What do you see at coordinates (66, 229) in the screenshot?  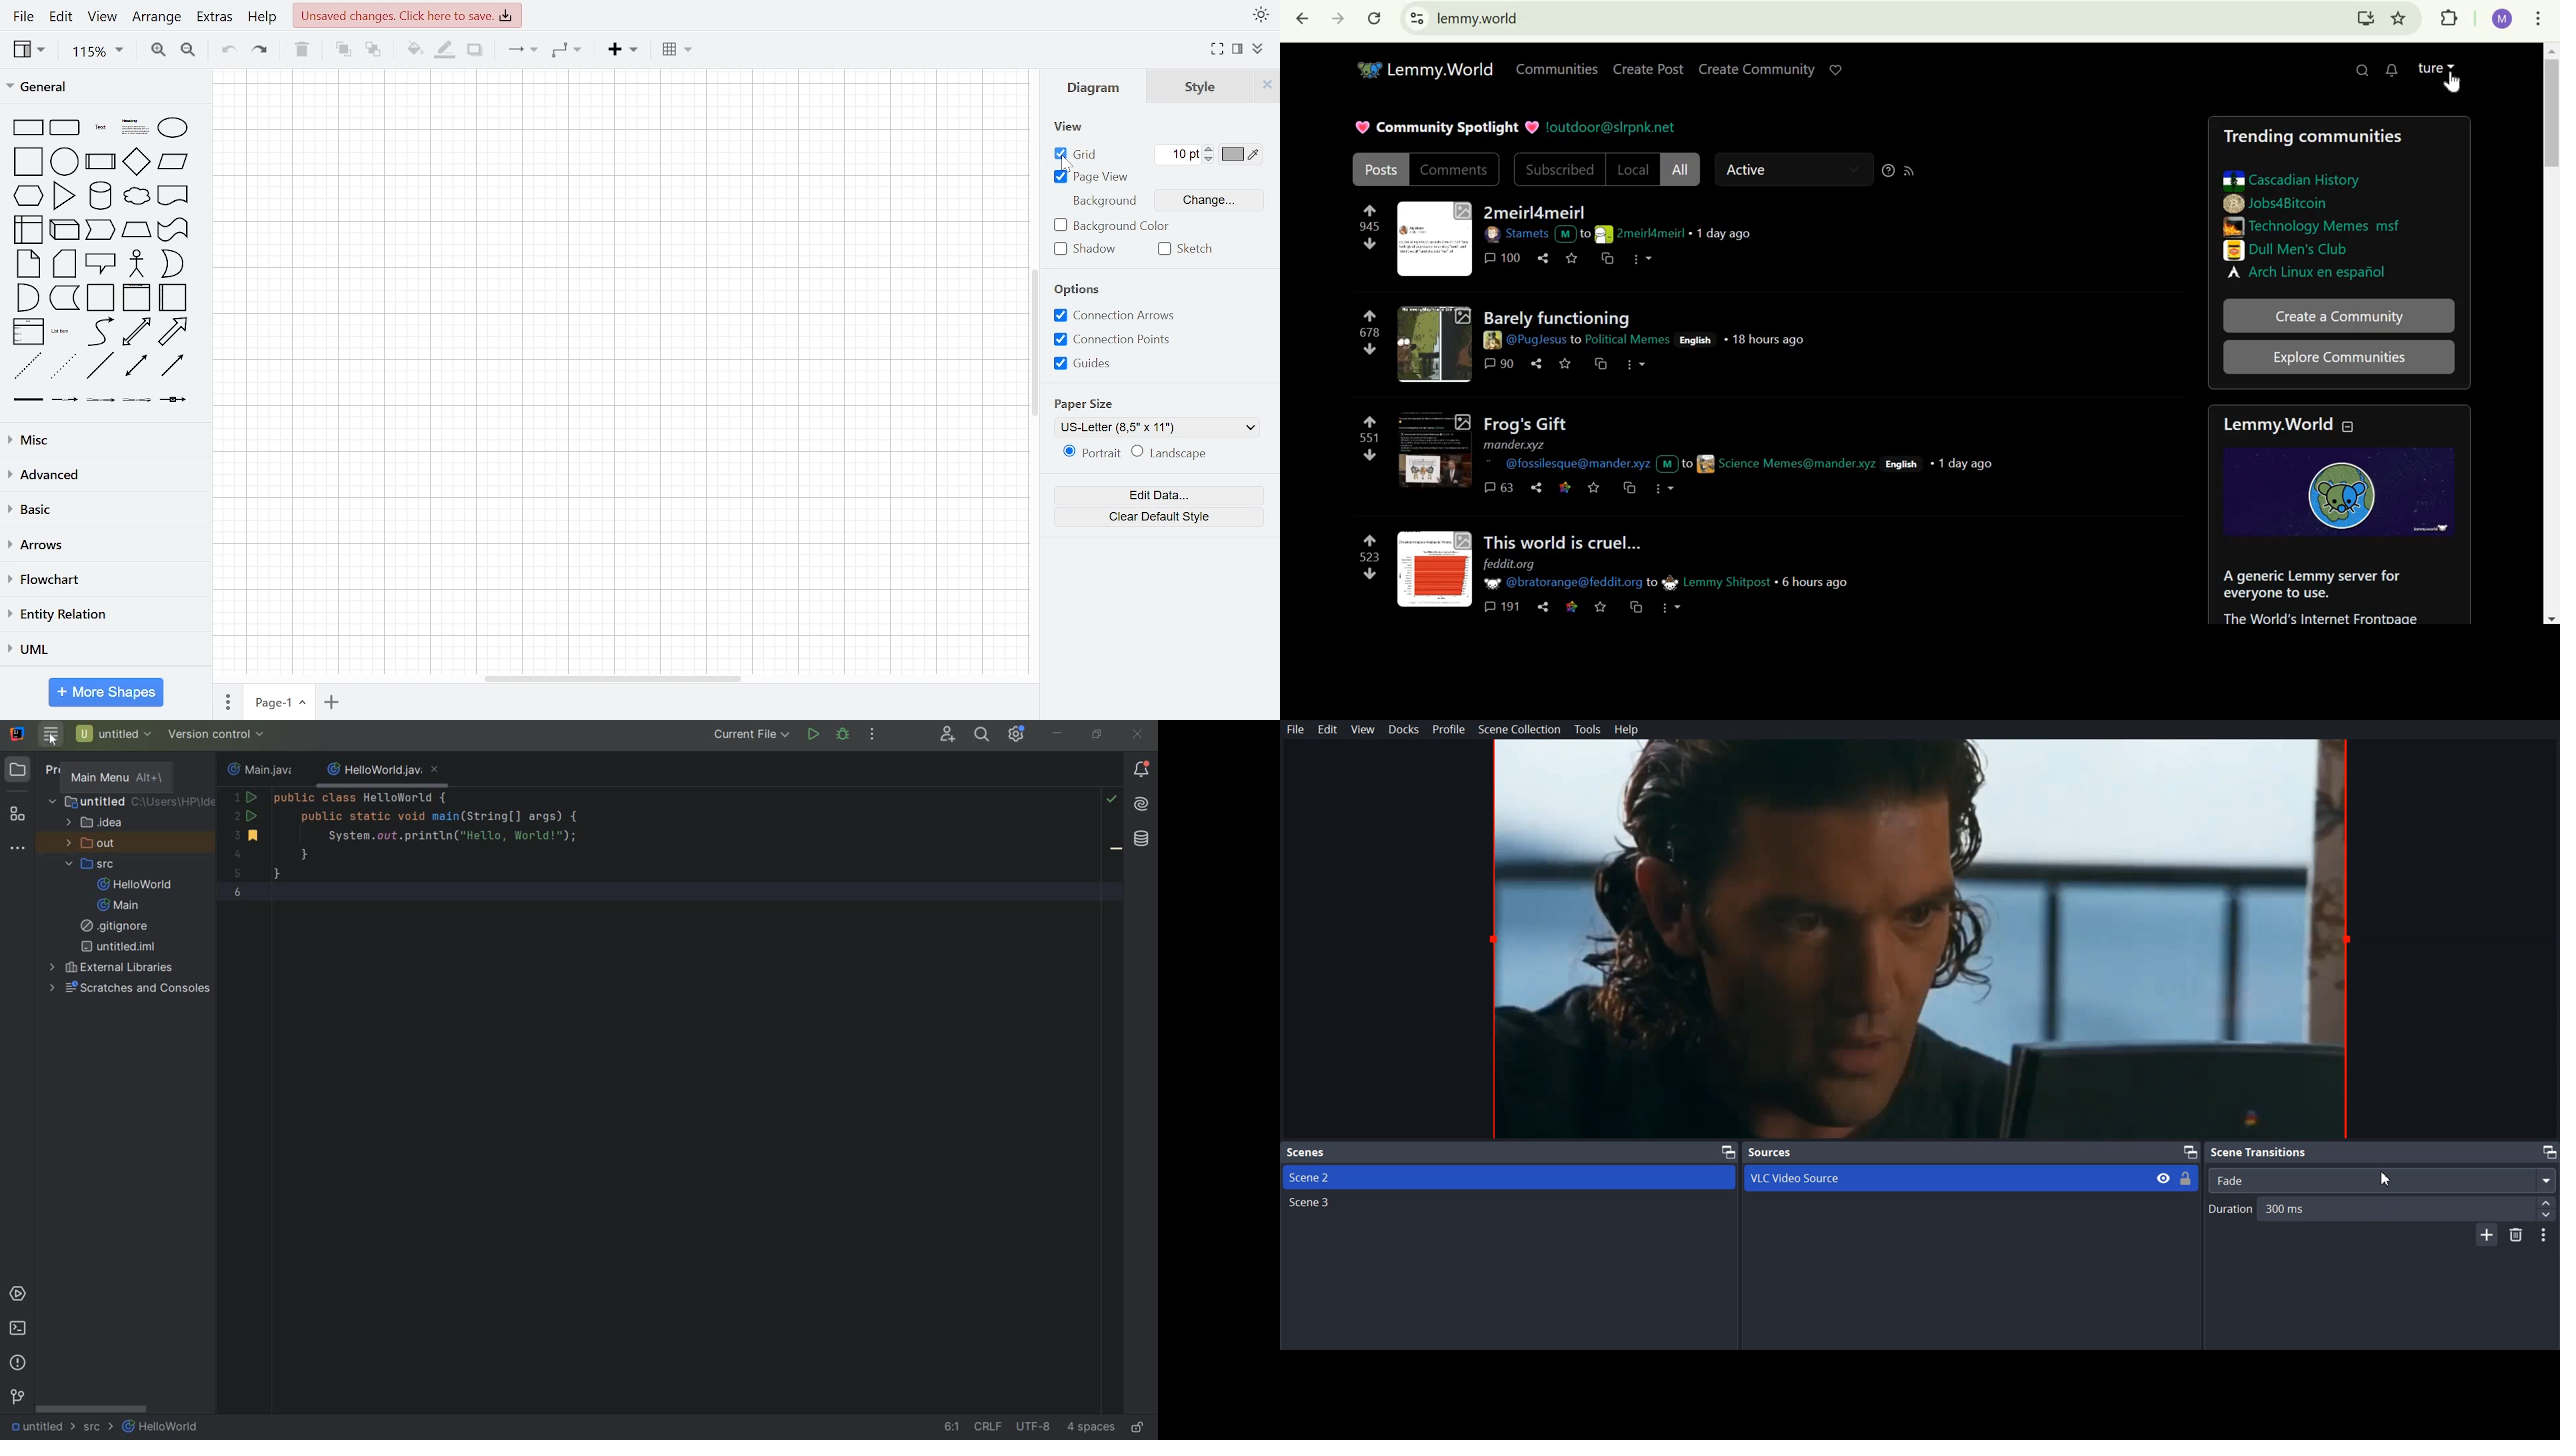 I see `cube` at bounding box center [66, 229].